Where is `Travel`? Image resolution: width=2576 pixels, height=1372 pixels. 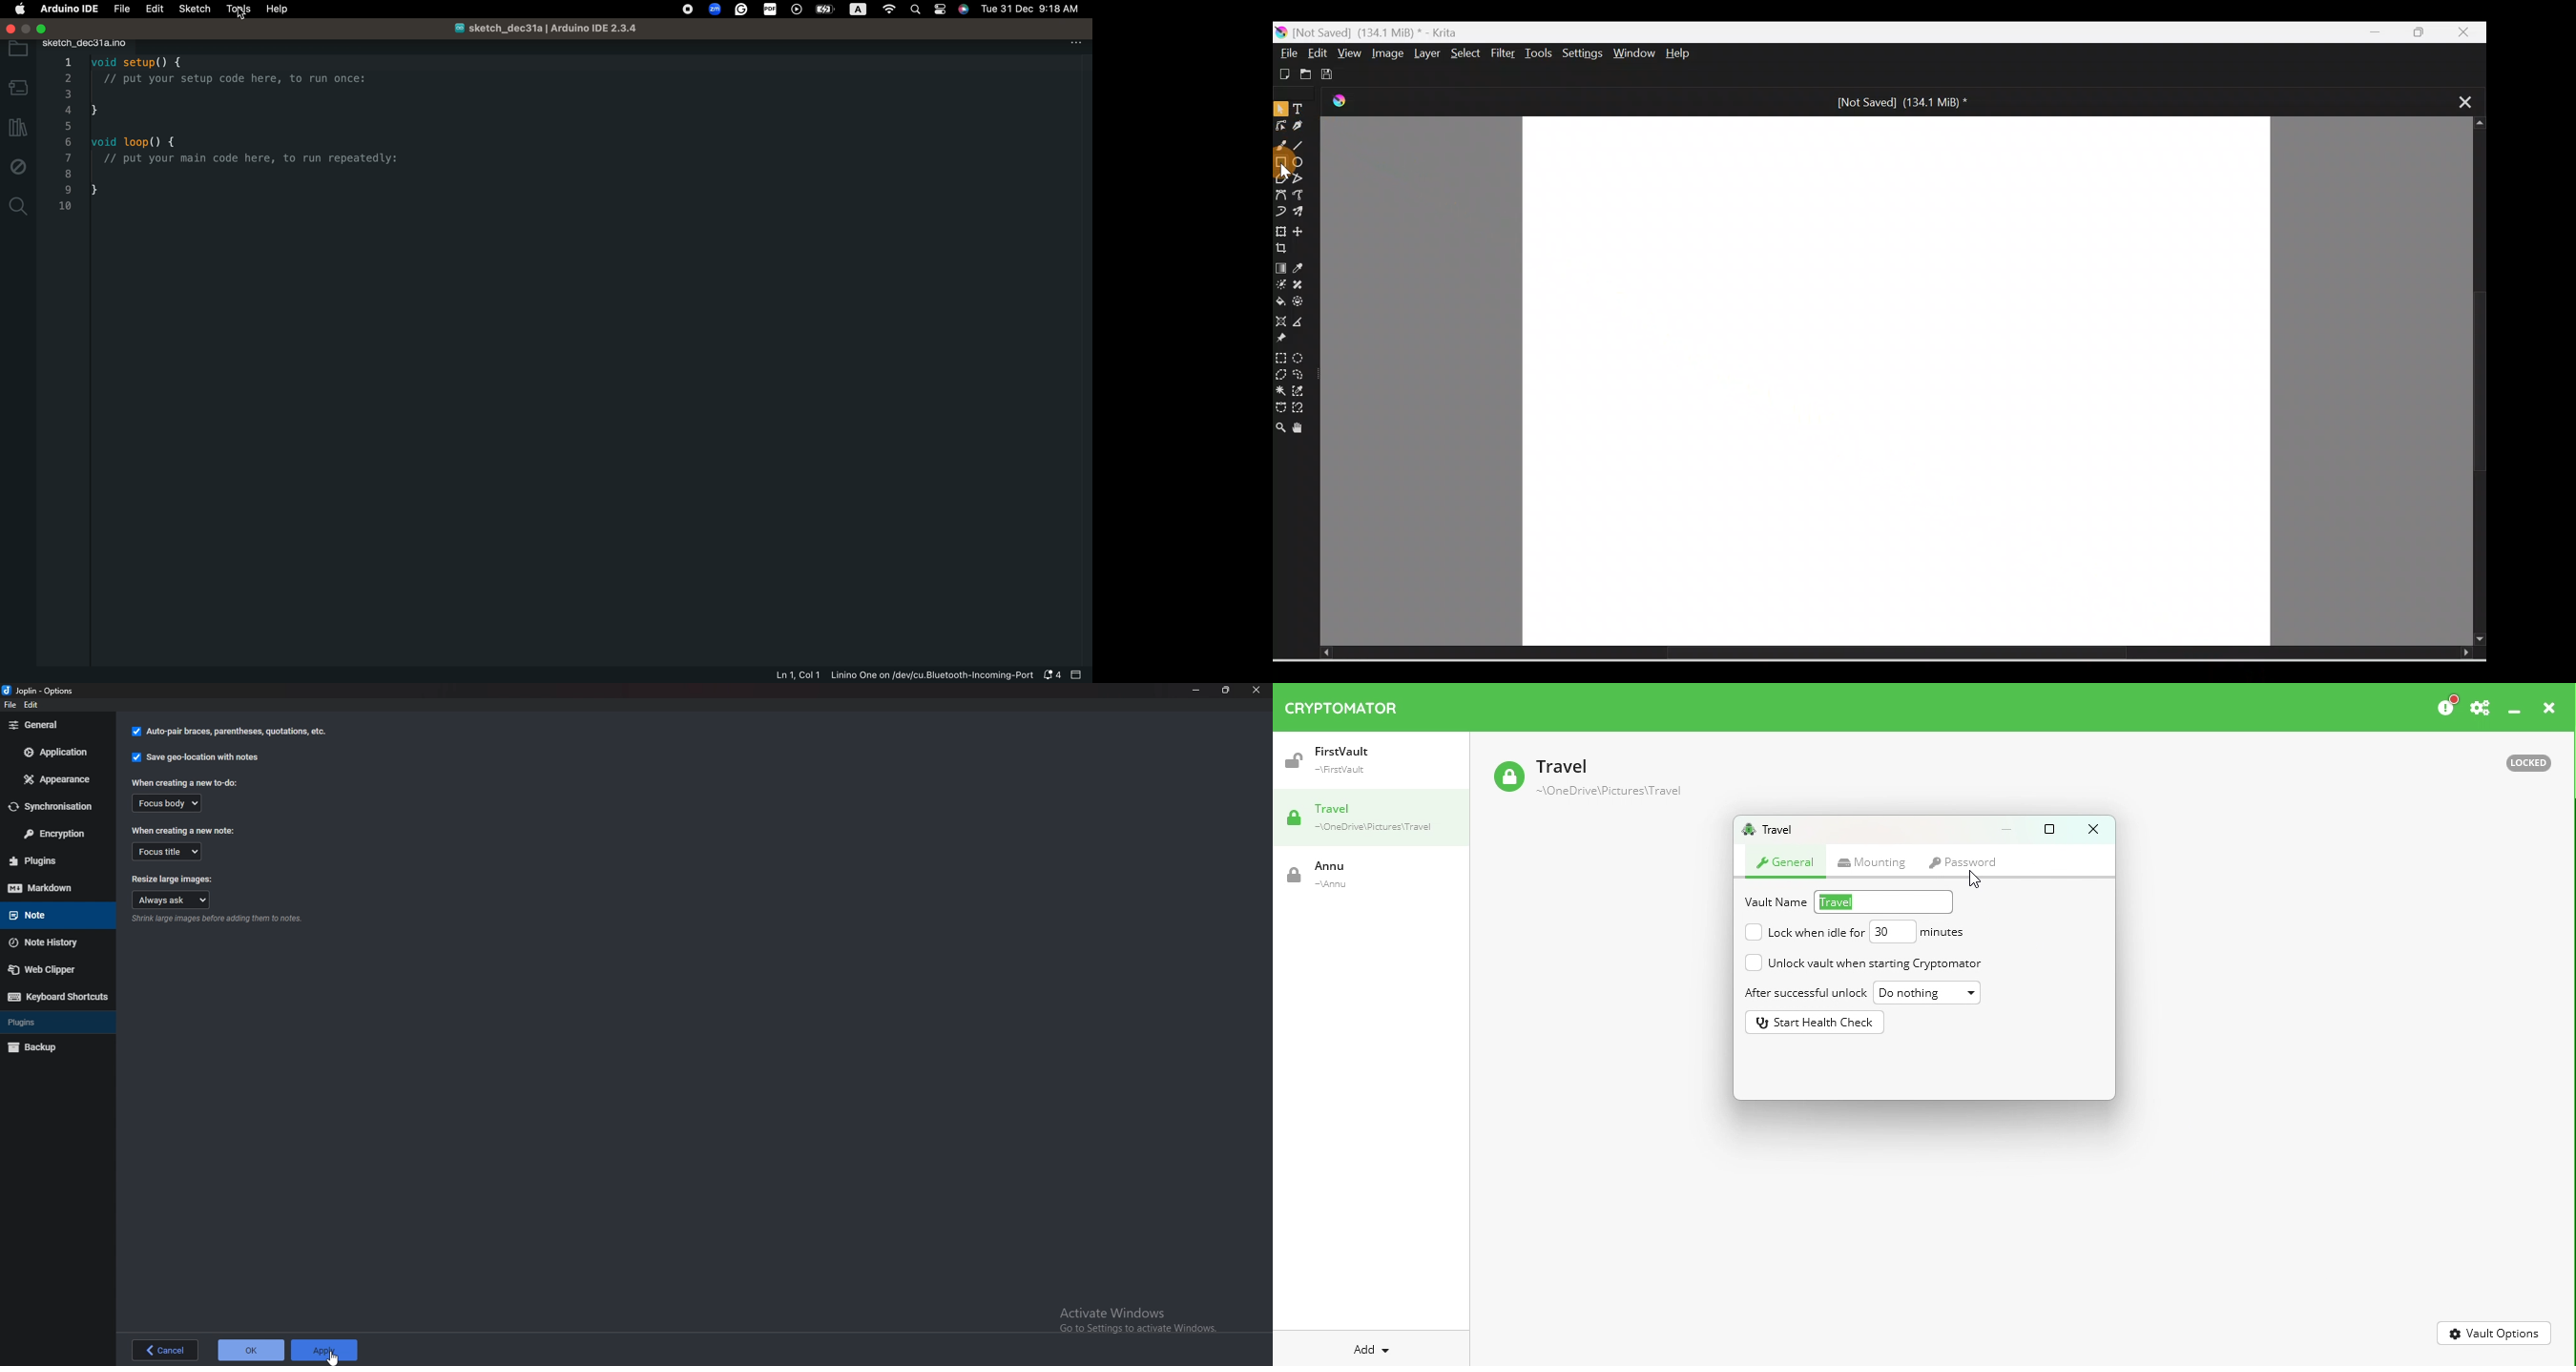 Travel is located at coordinates (1378, 819).